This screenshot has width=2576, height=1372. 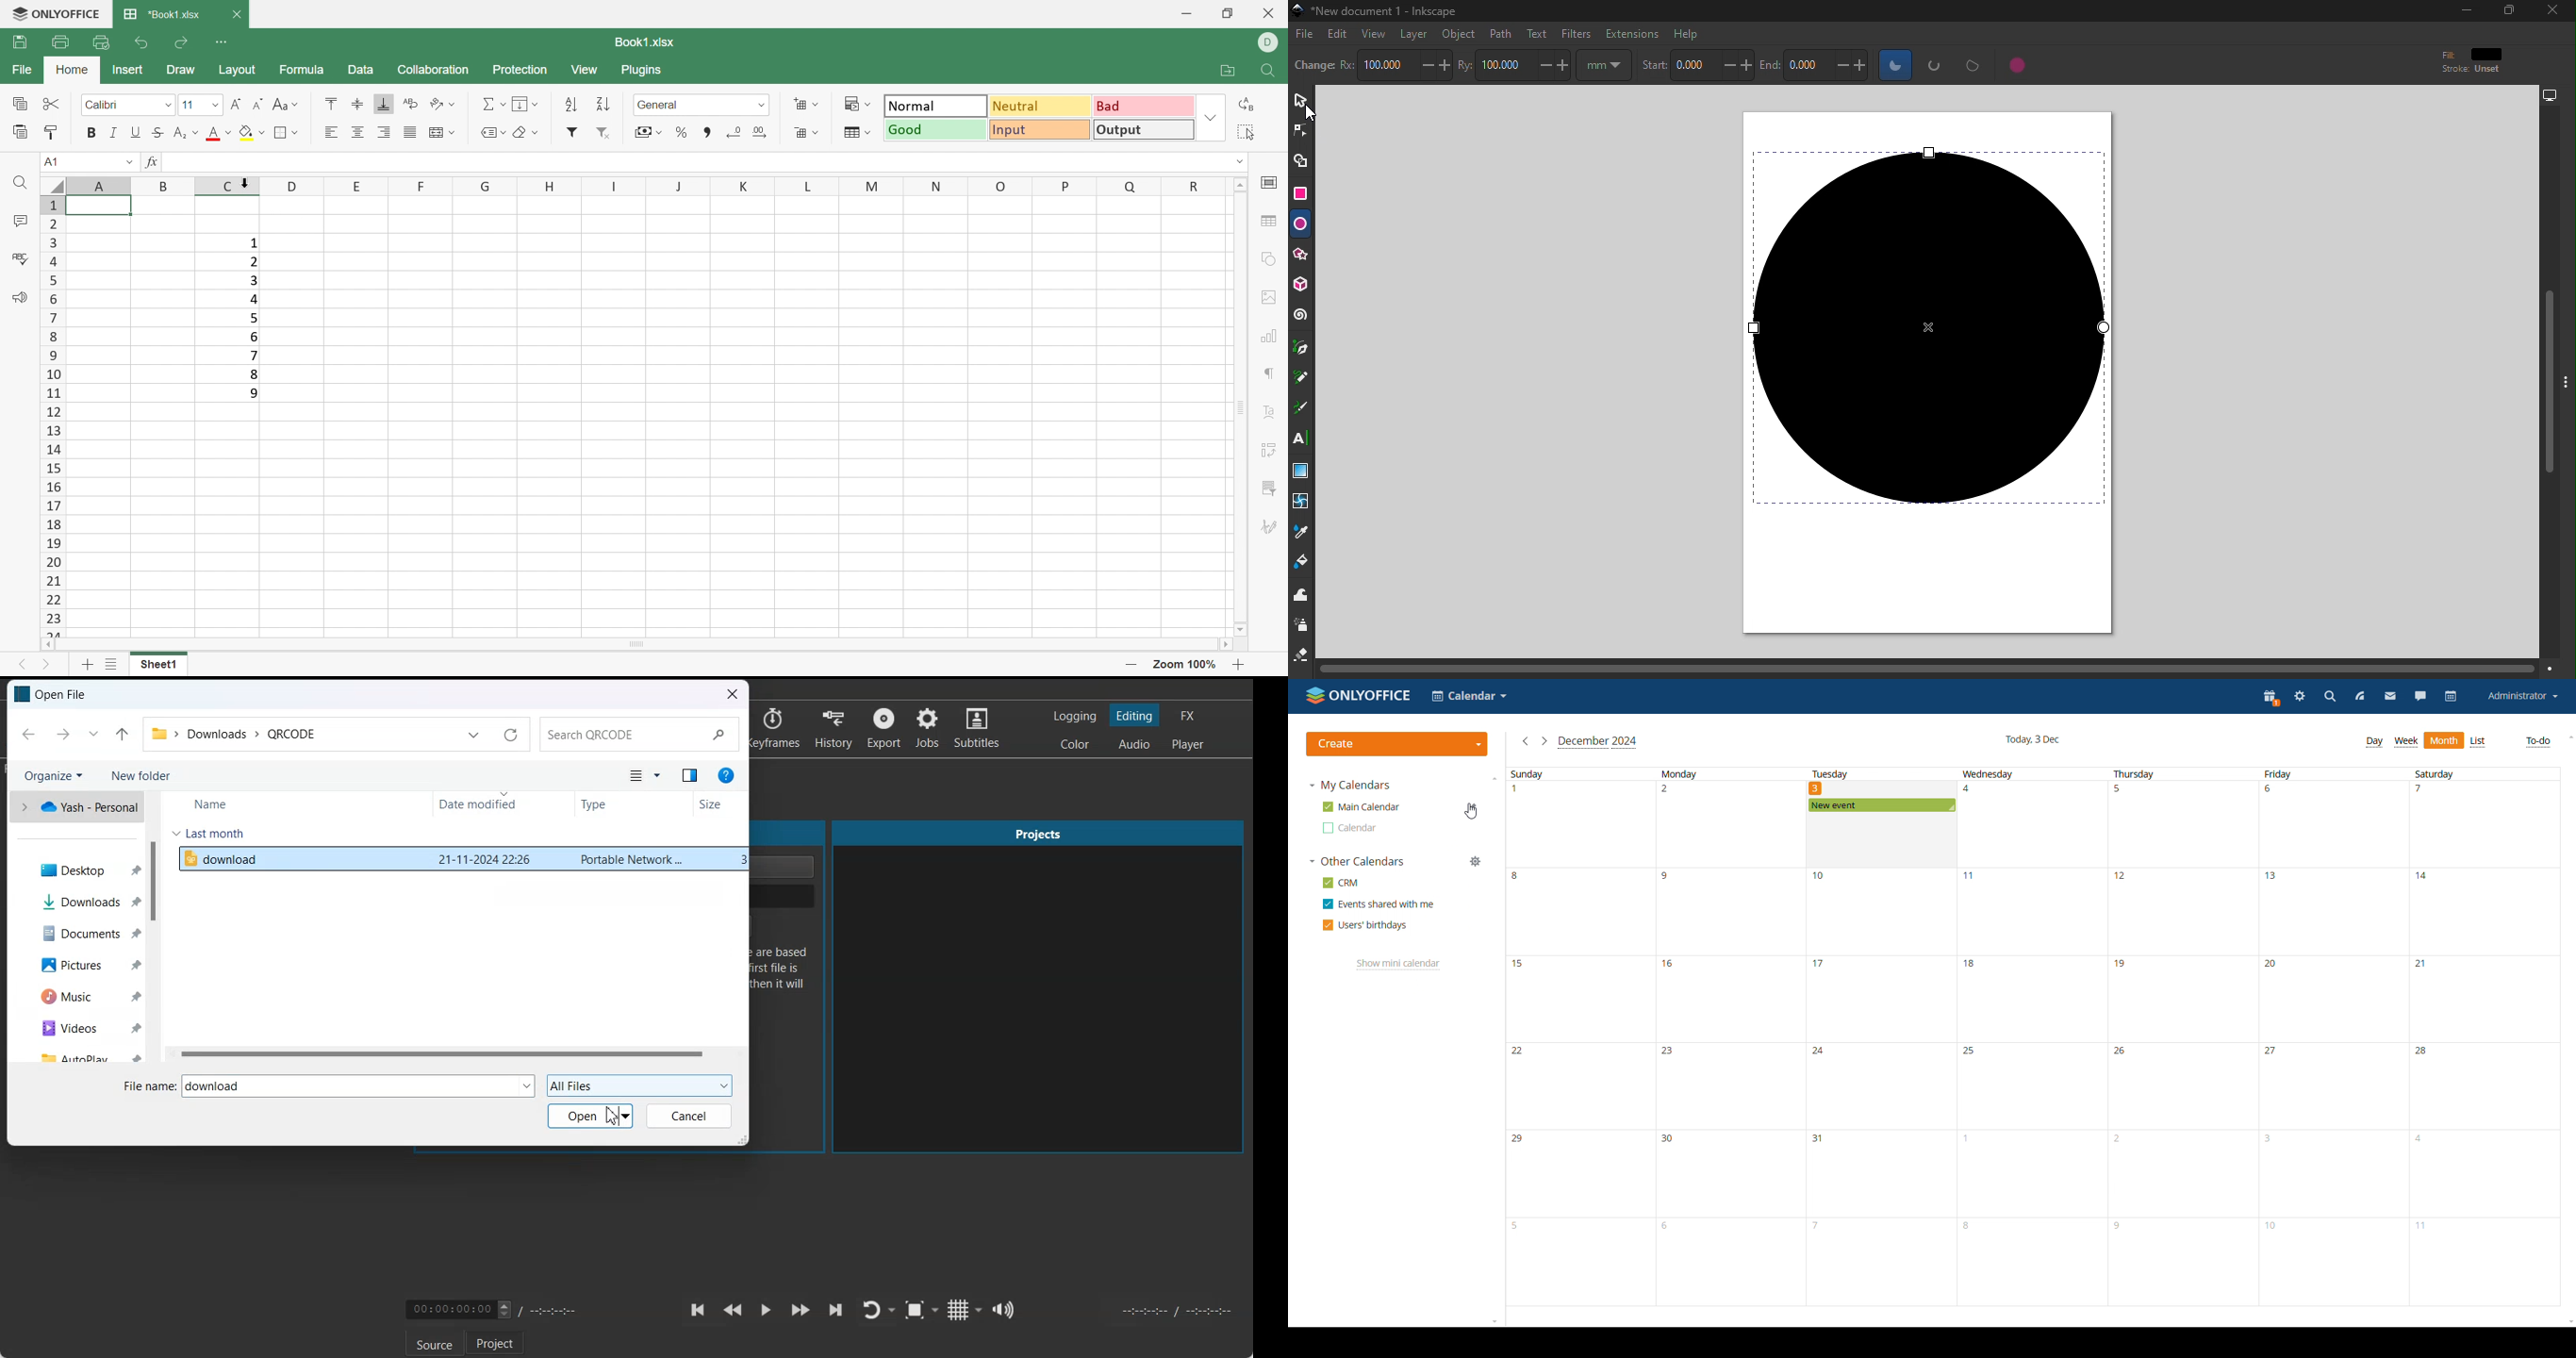 I want to click on Name, so click(x=213, y=804).